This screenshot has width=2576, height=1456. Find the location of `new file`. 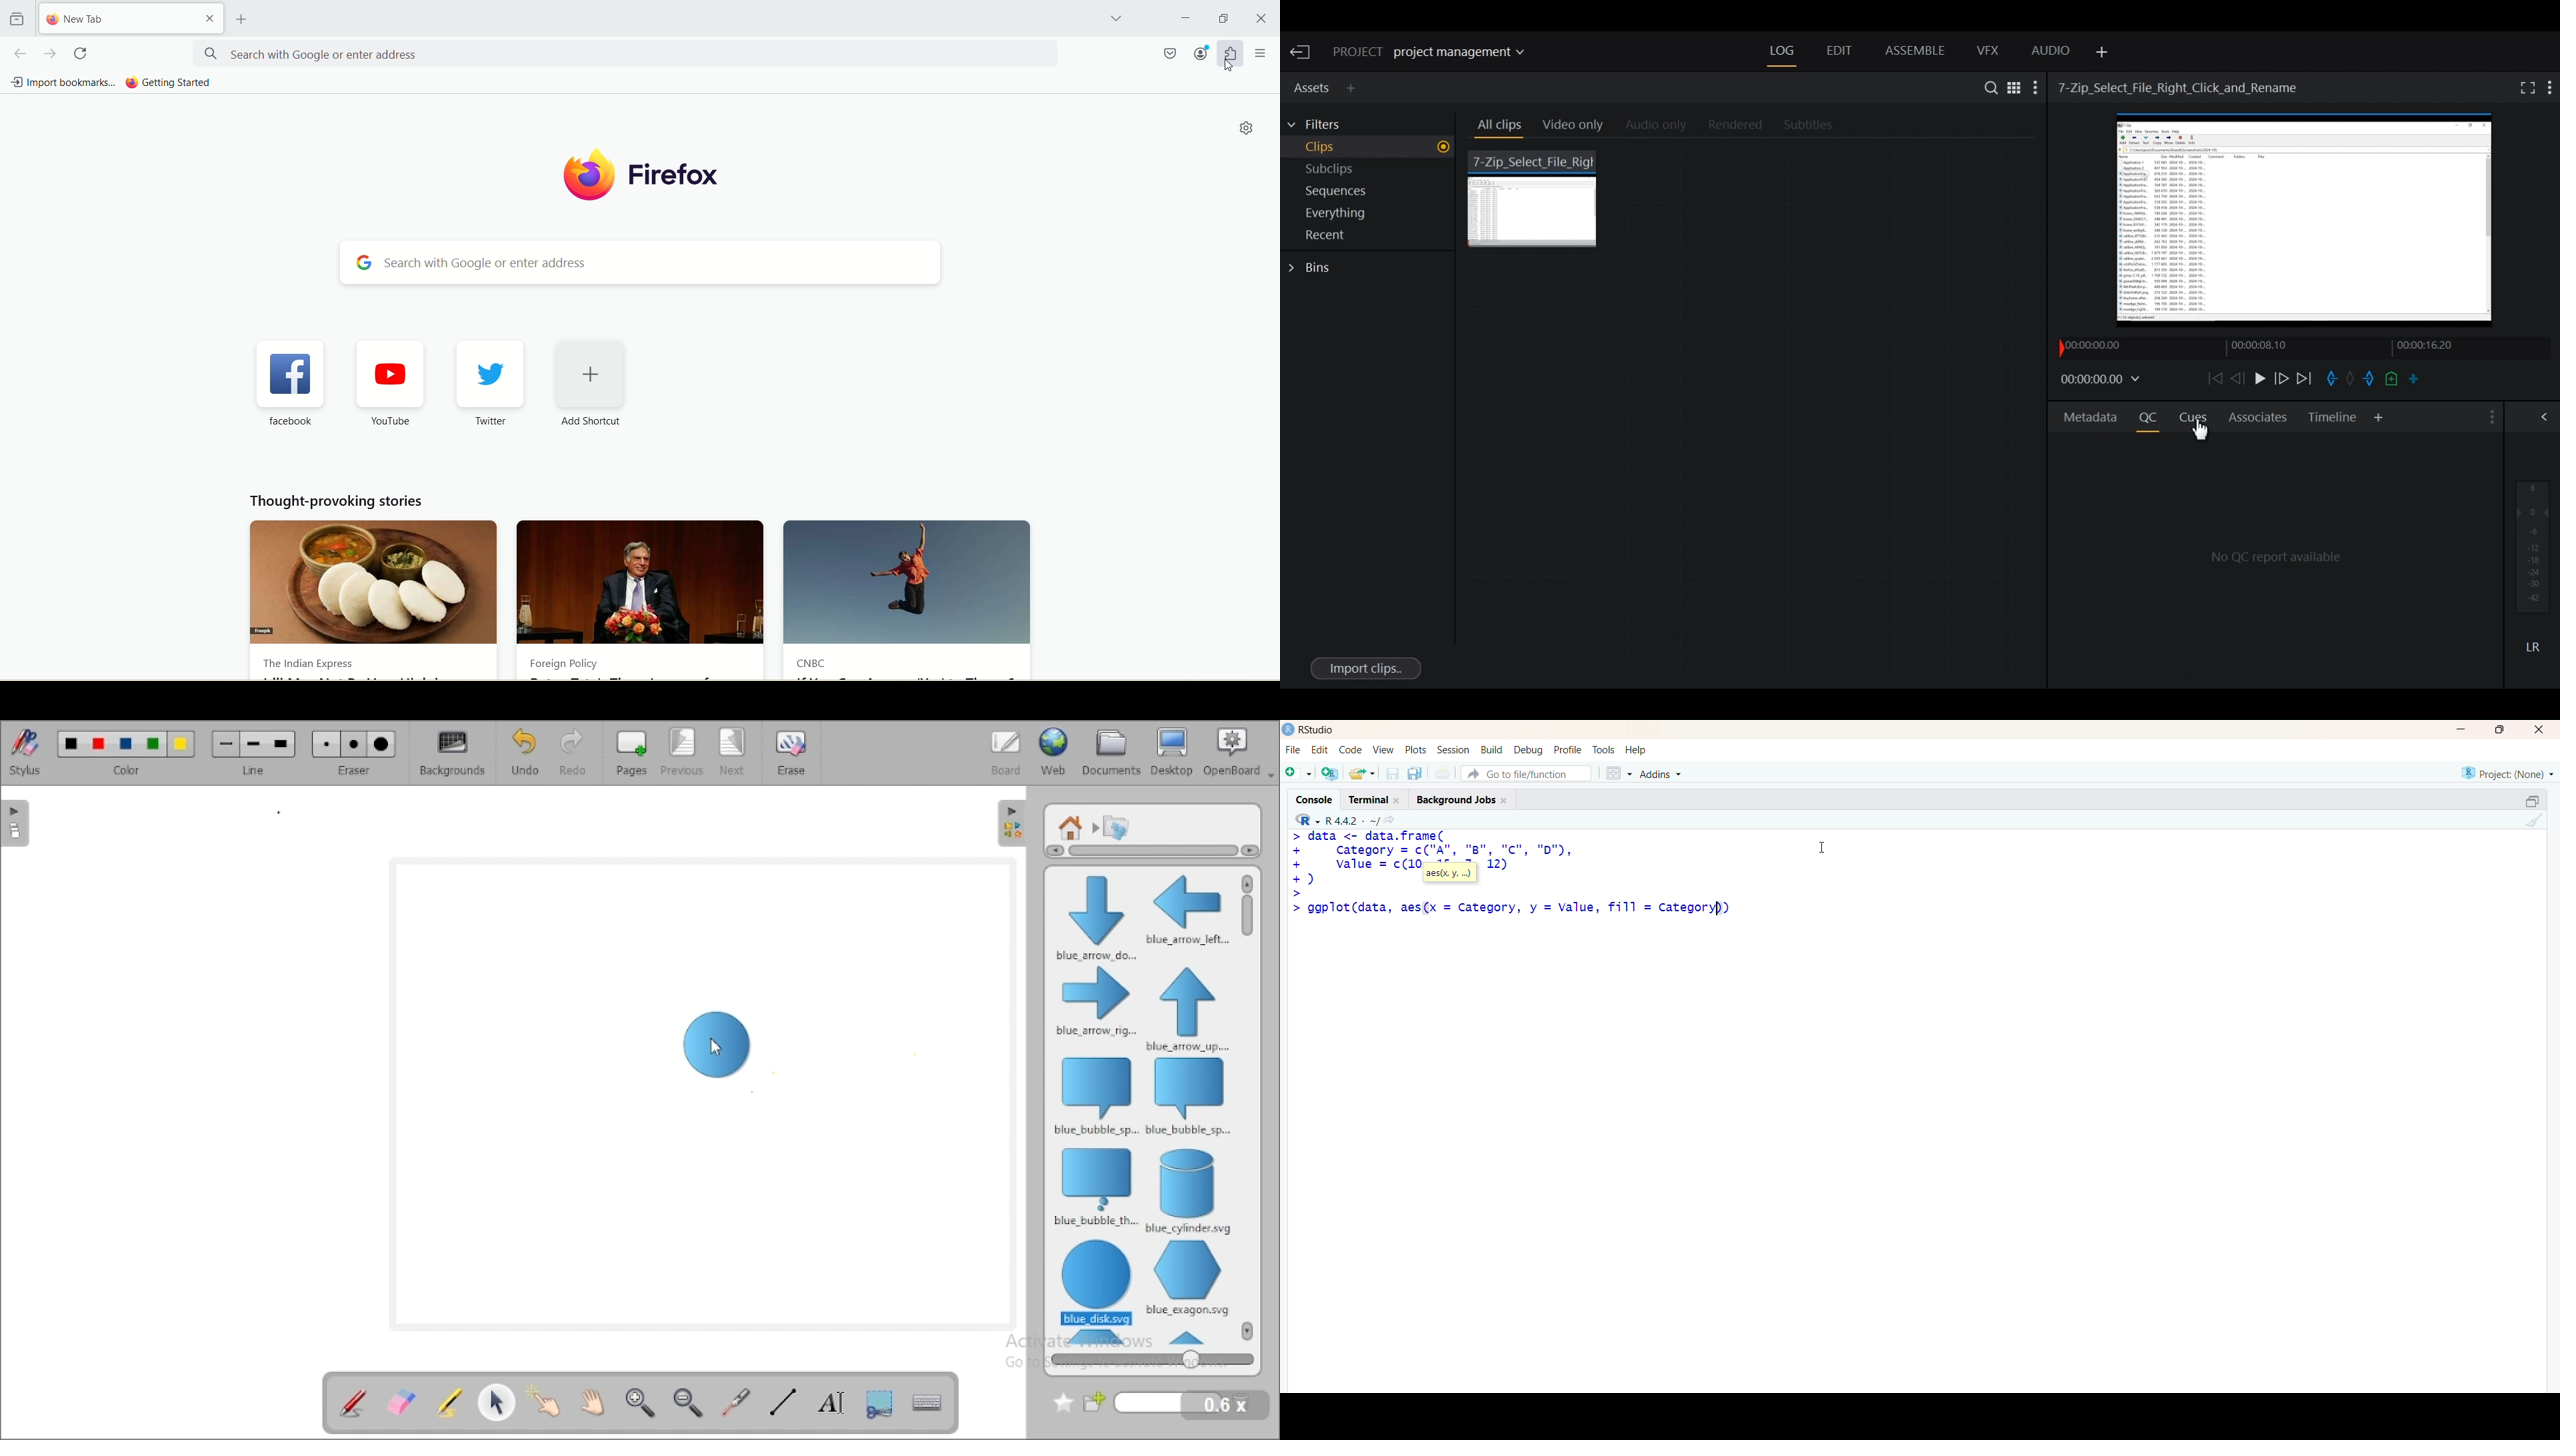

new file is located at coordinates (1298, 771).